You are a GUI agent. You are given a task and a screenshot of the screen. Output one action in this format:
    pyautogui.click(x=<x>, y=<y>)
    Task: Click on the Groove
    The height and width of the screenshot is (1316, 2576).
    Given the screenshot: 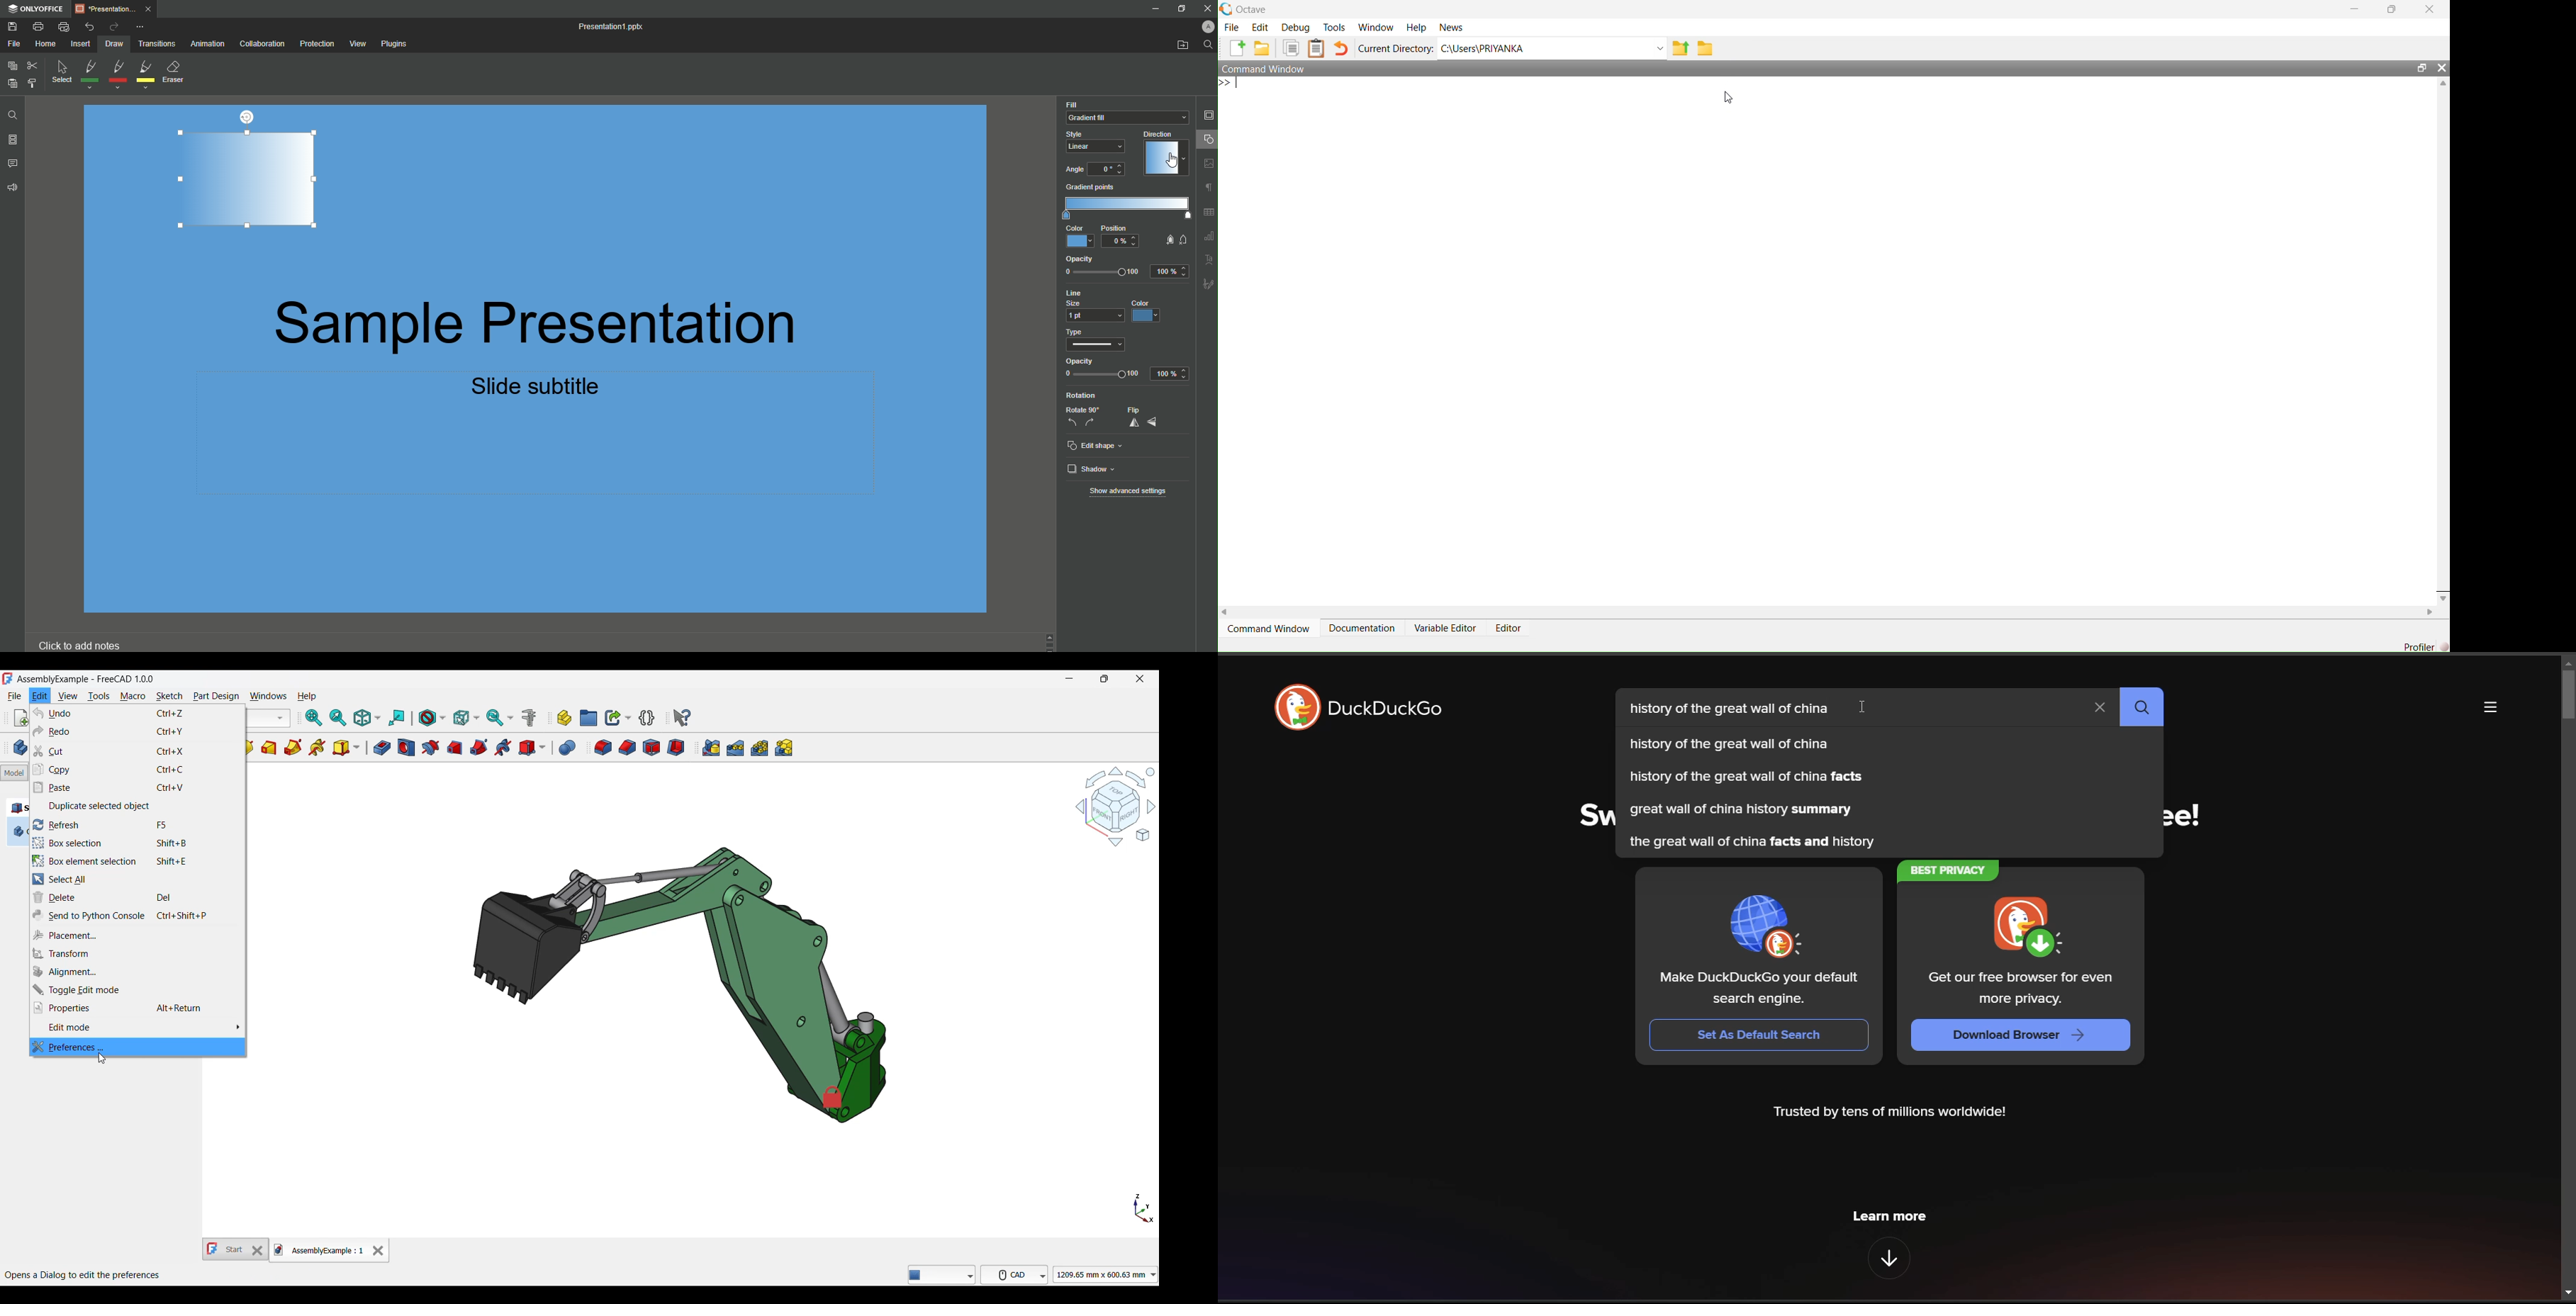 What is the action you would take?
    pyautogui.click(x=431, y=747)
    